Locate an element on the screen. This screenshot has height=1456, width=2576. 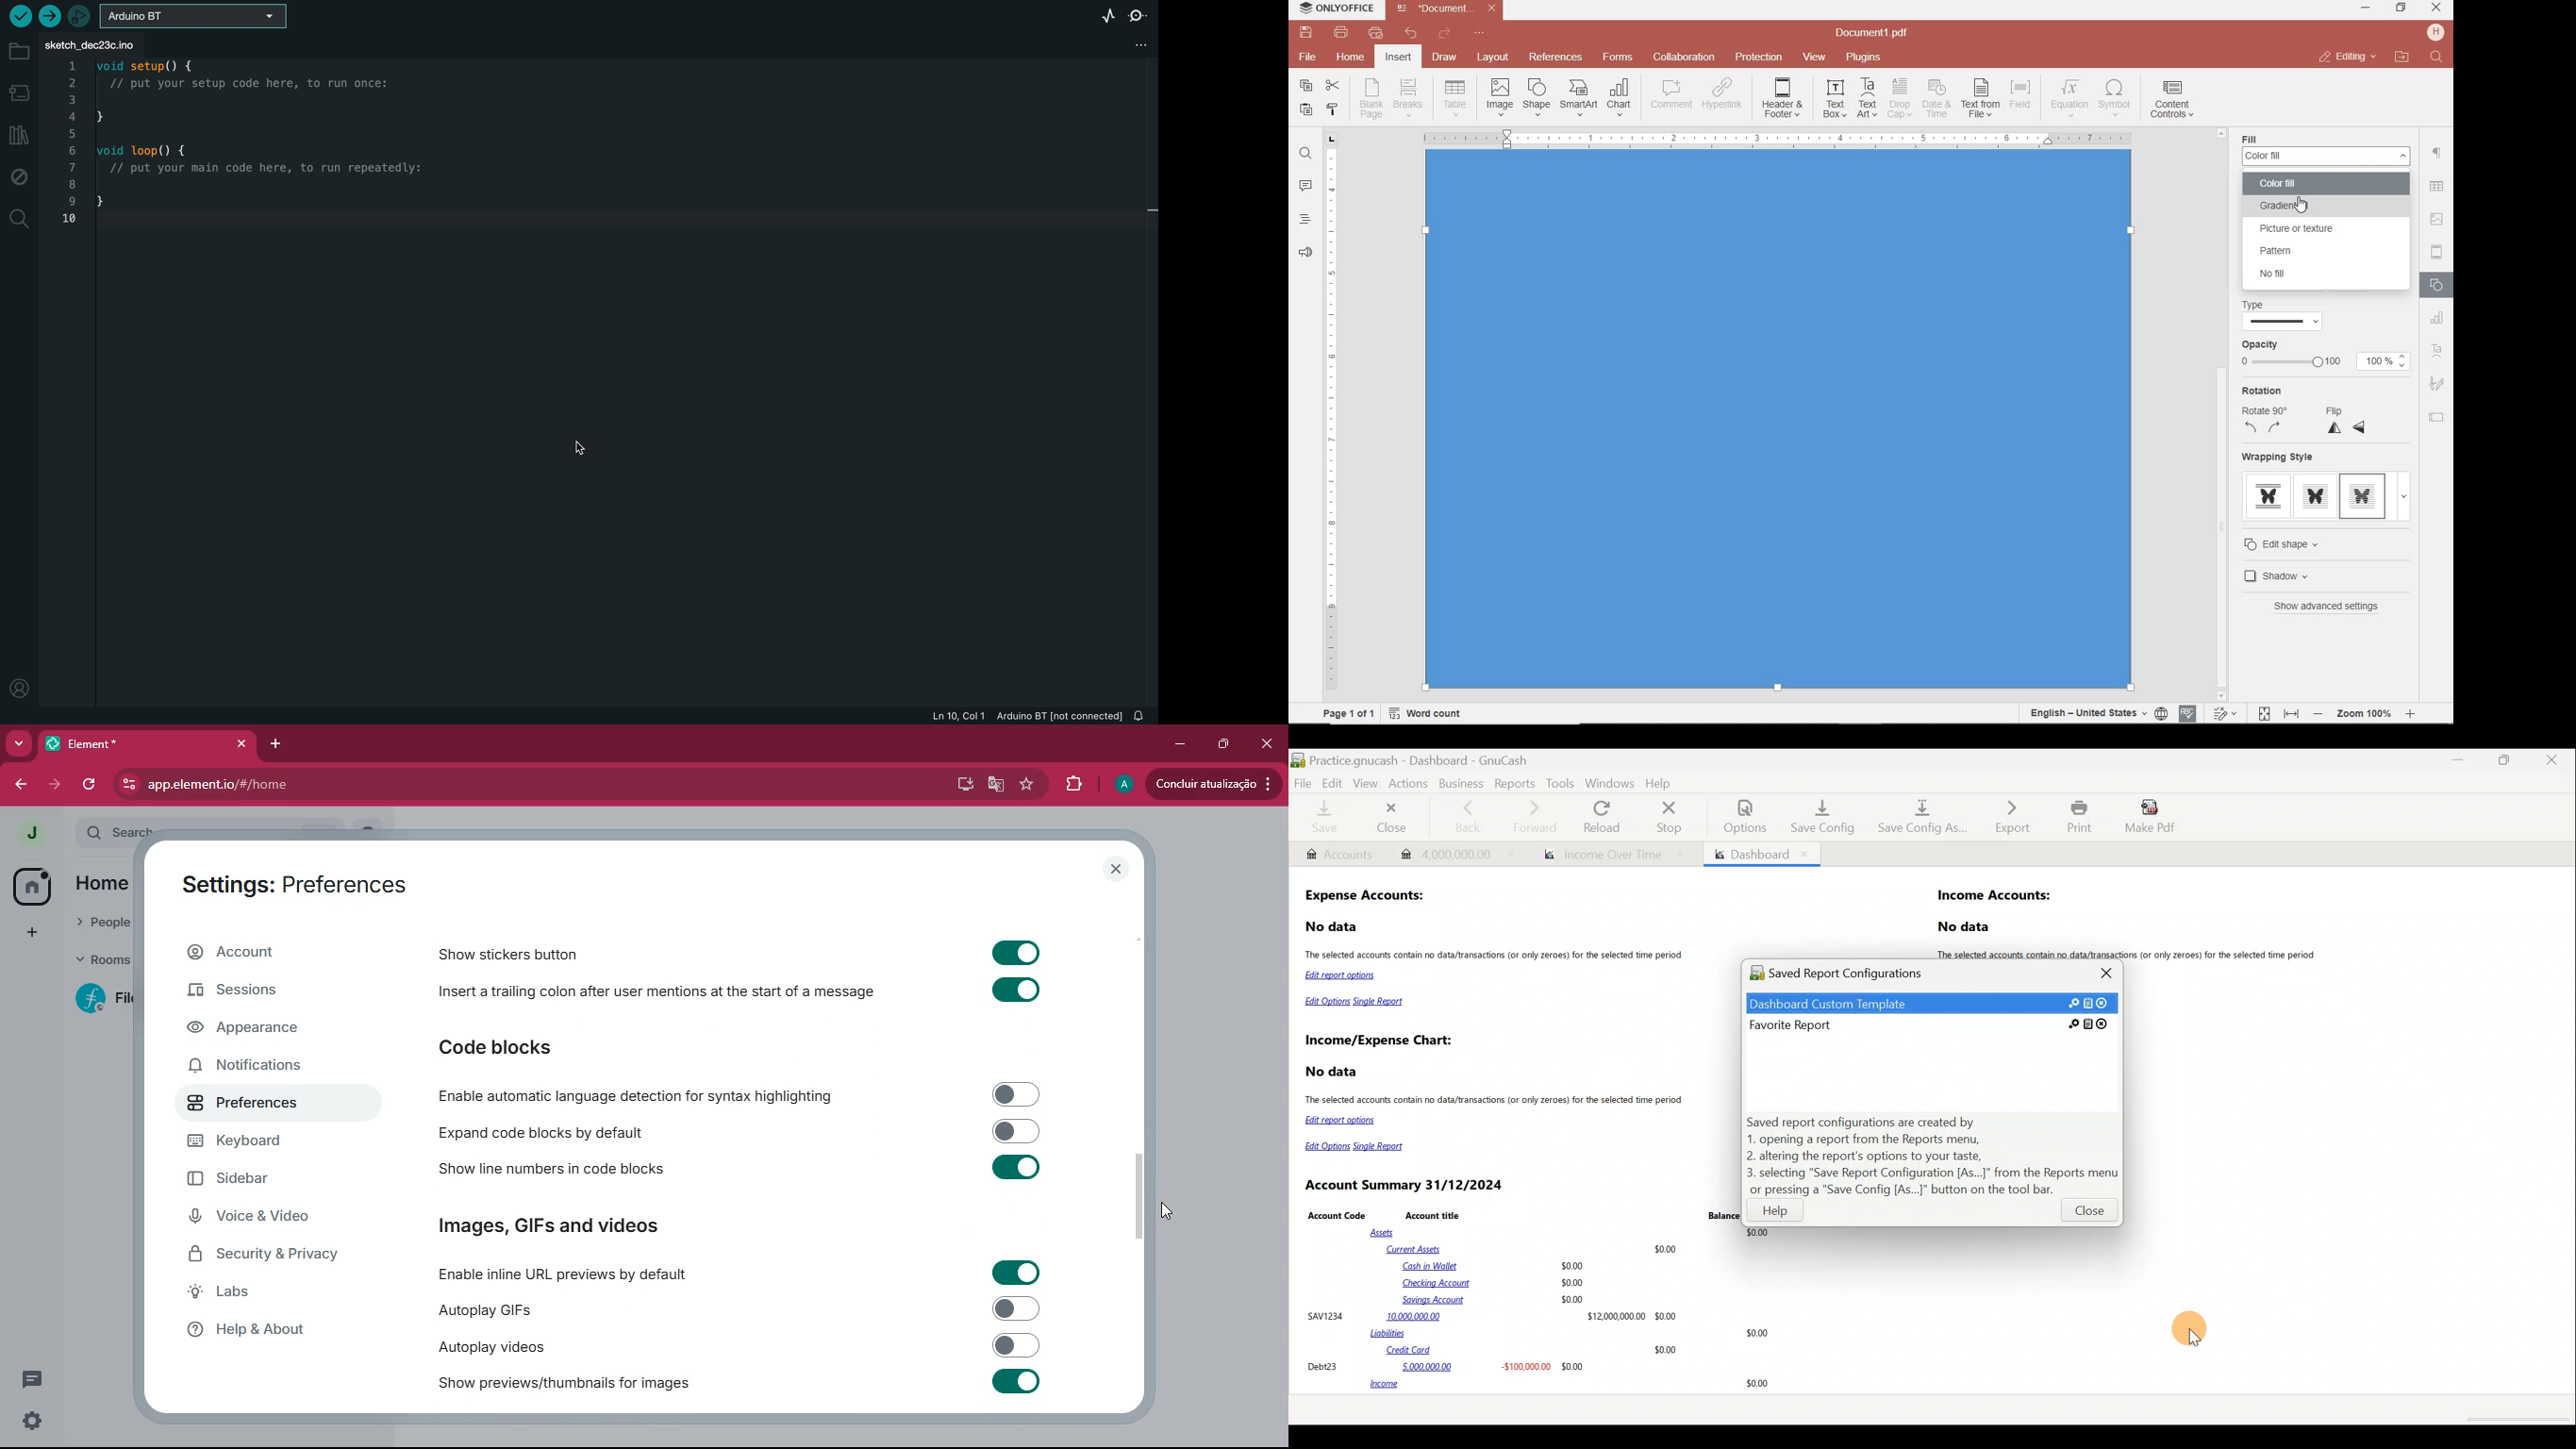
Edit report options is located at coordinates (1343, 1120).